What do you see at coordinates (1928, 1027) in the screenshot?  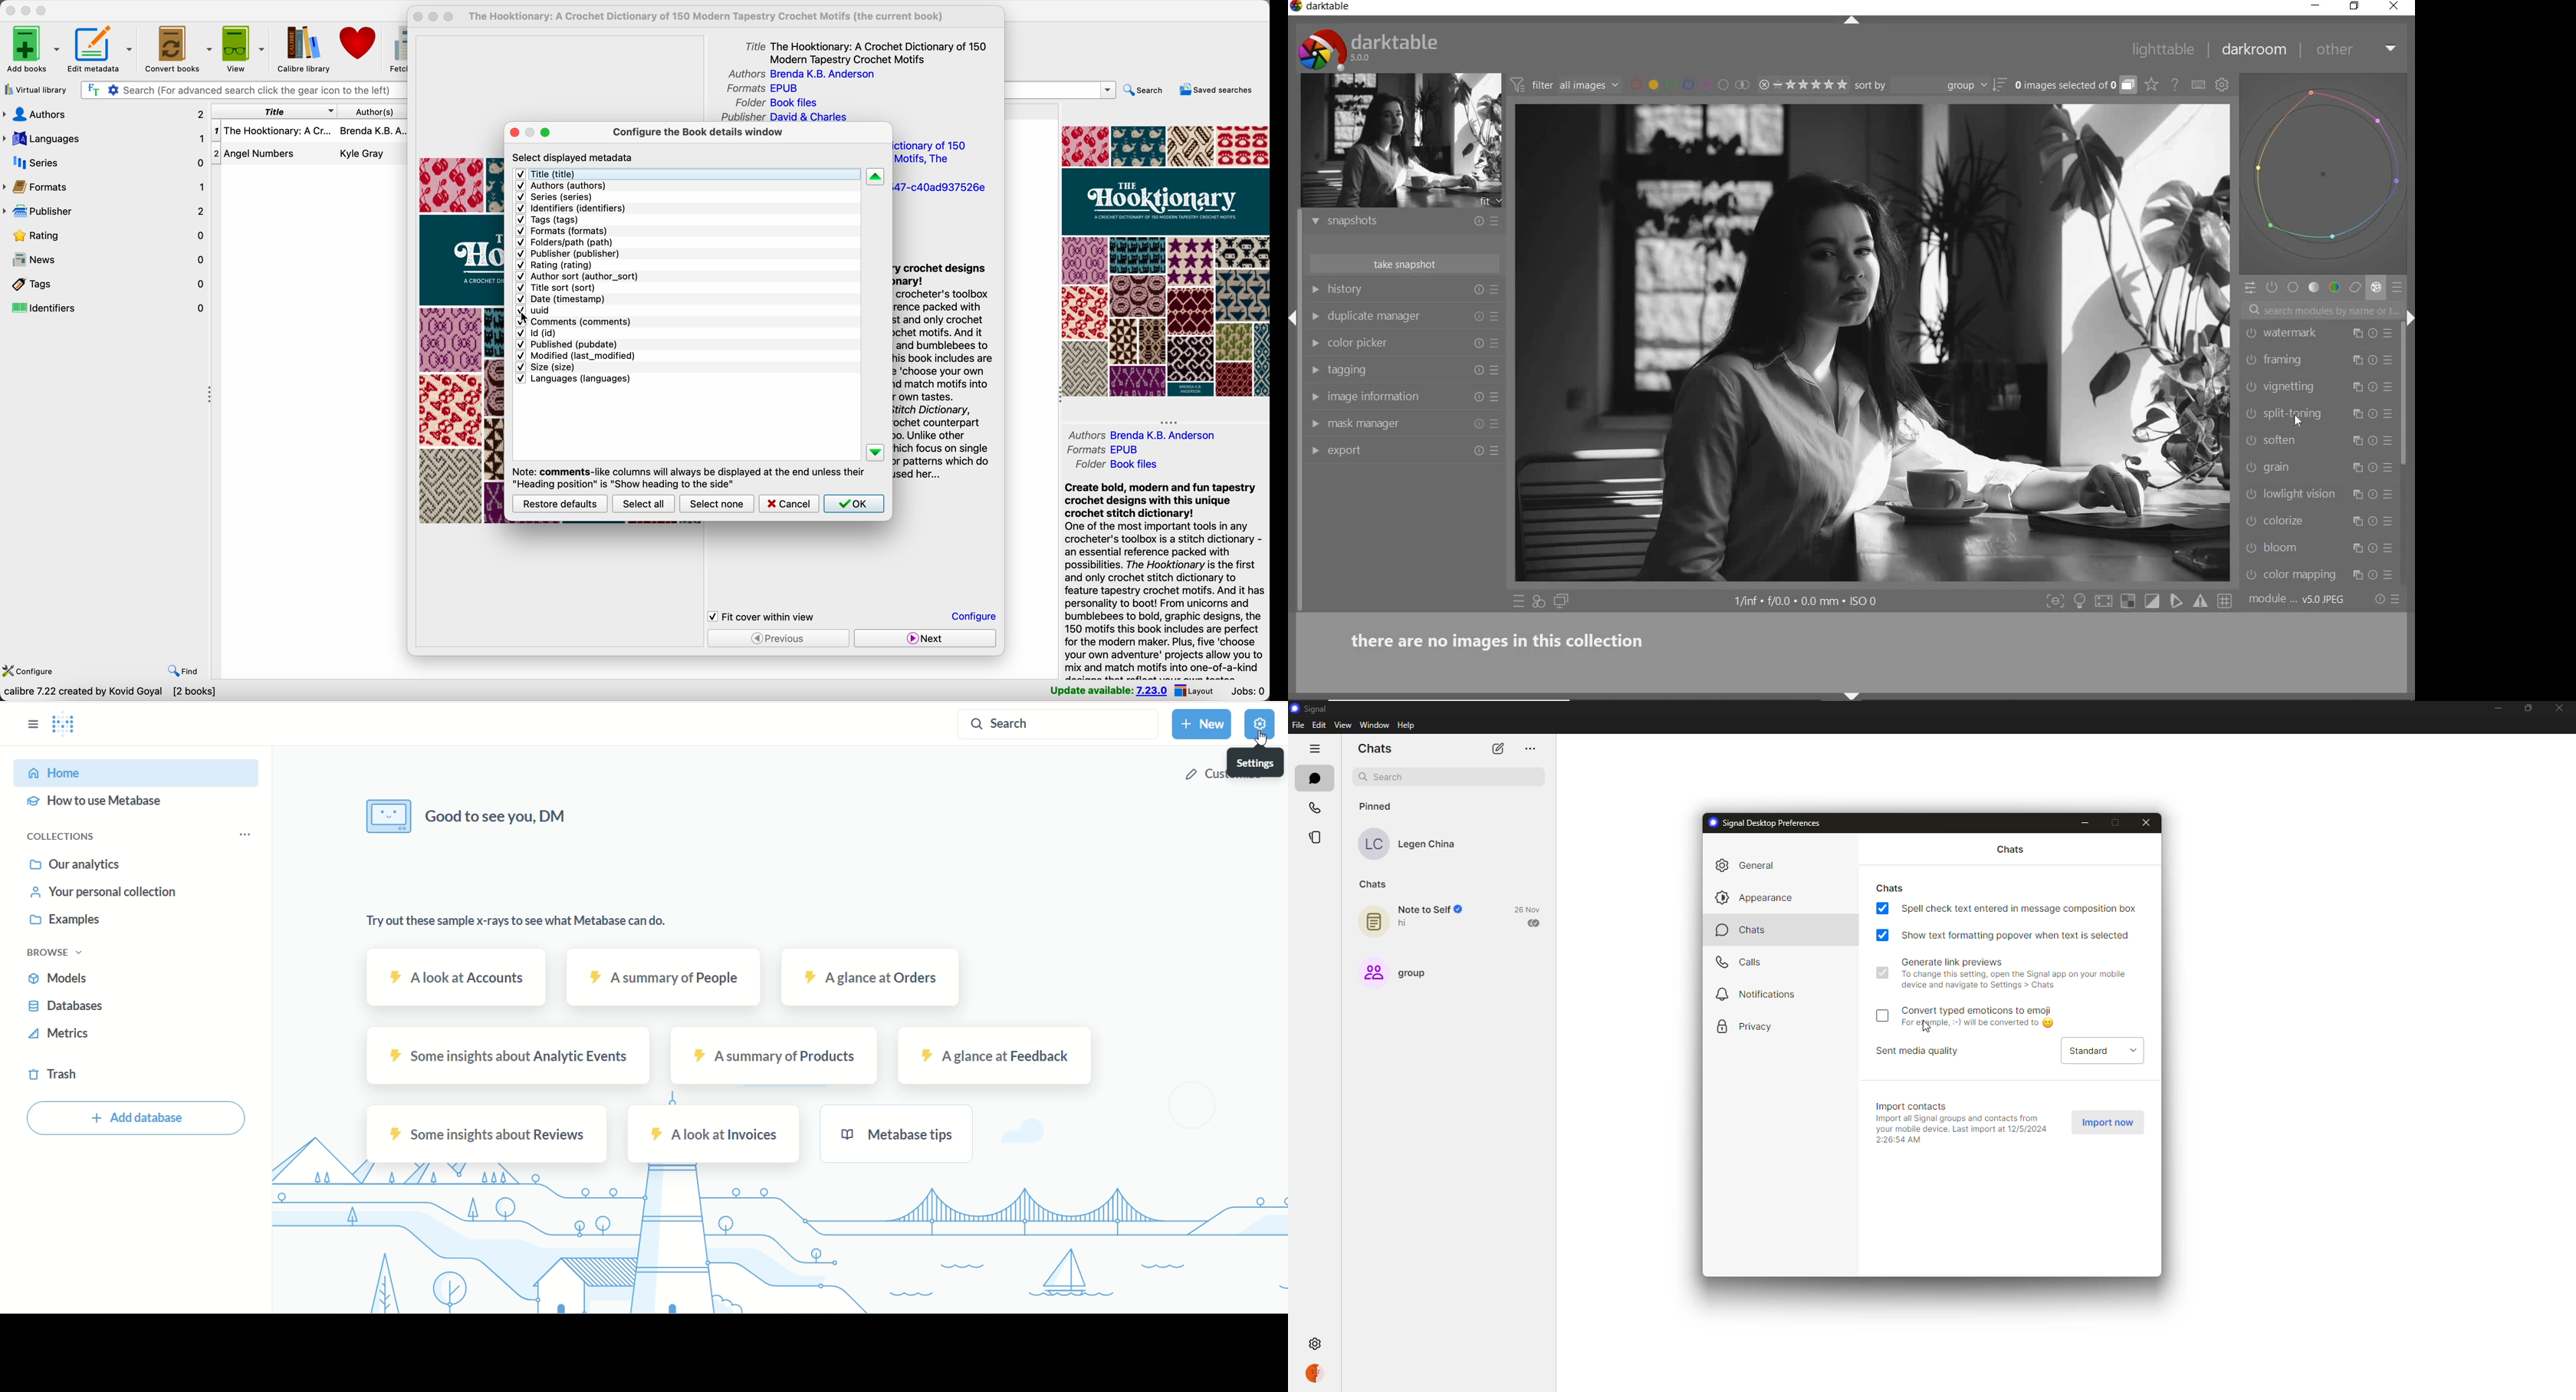 I see `cursor` at bounding box center [1928, 1027].